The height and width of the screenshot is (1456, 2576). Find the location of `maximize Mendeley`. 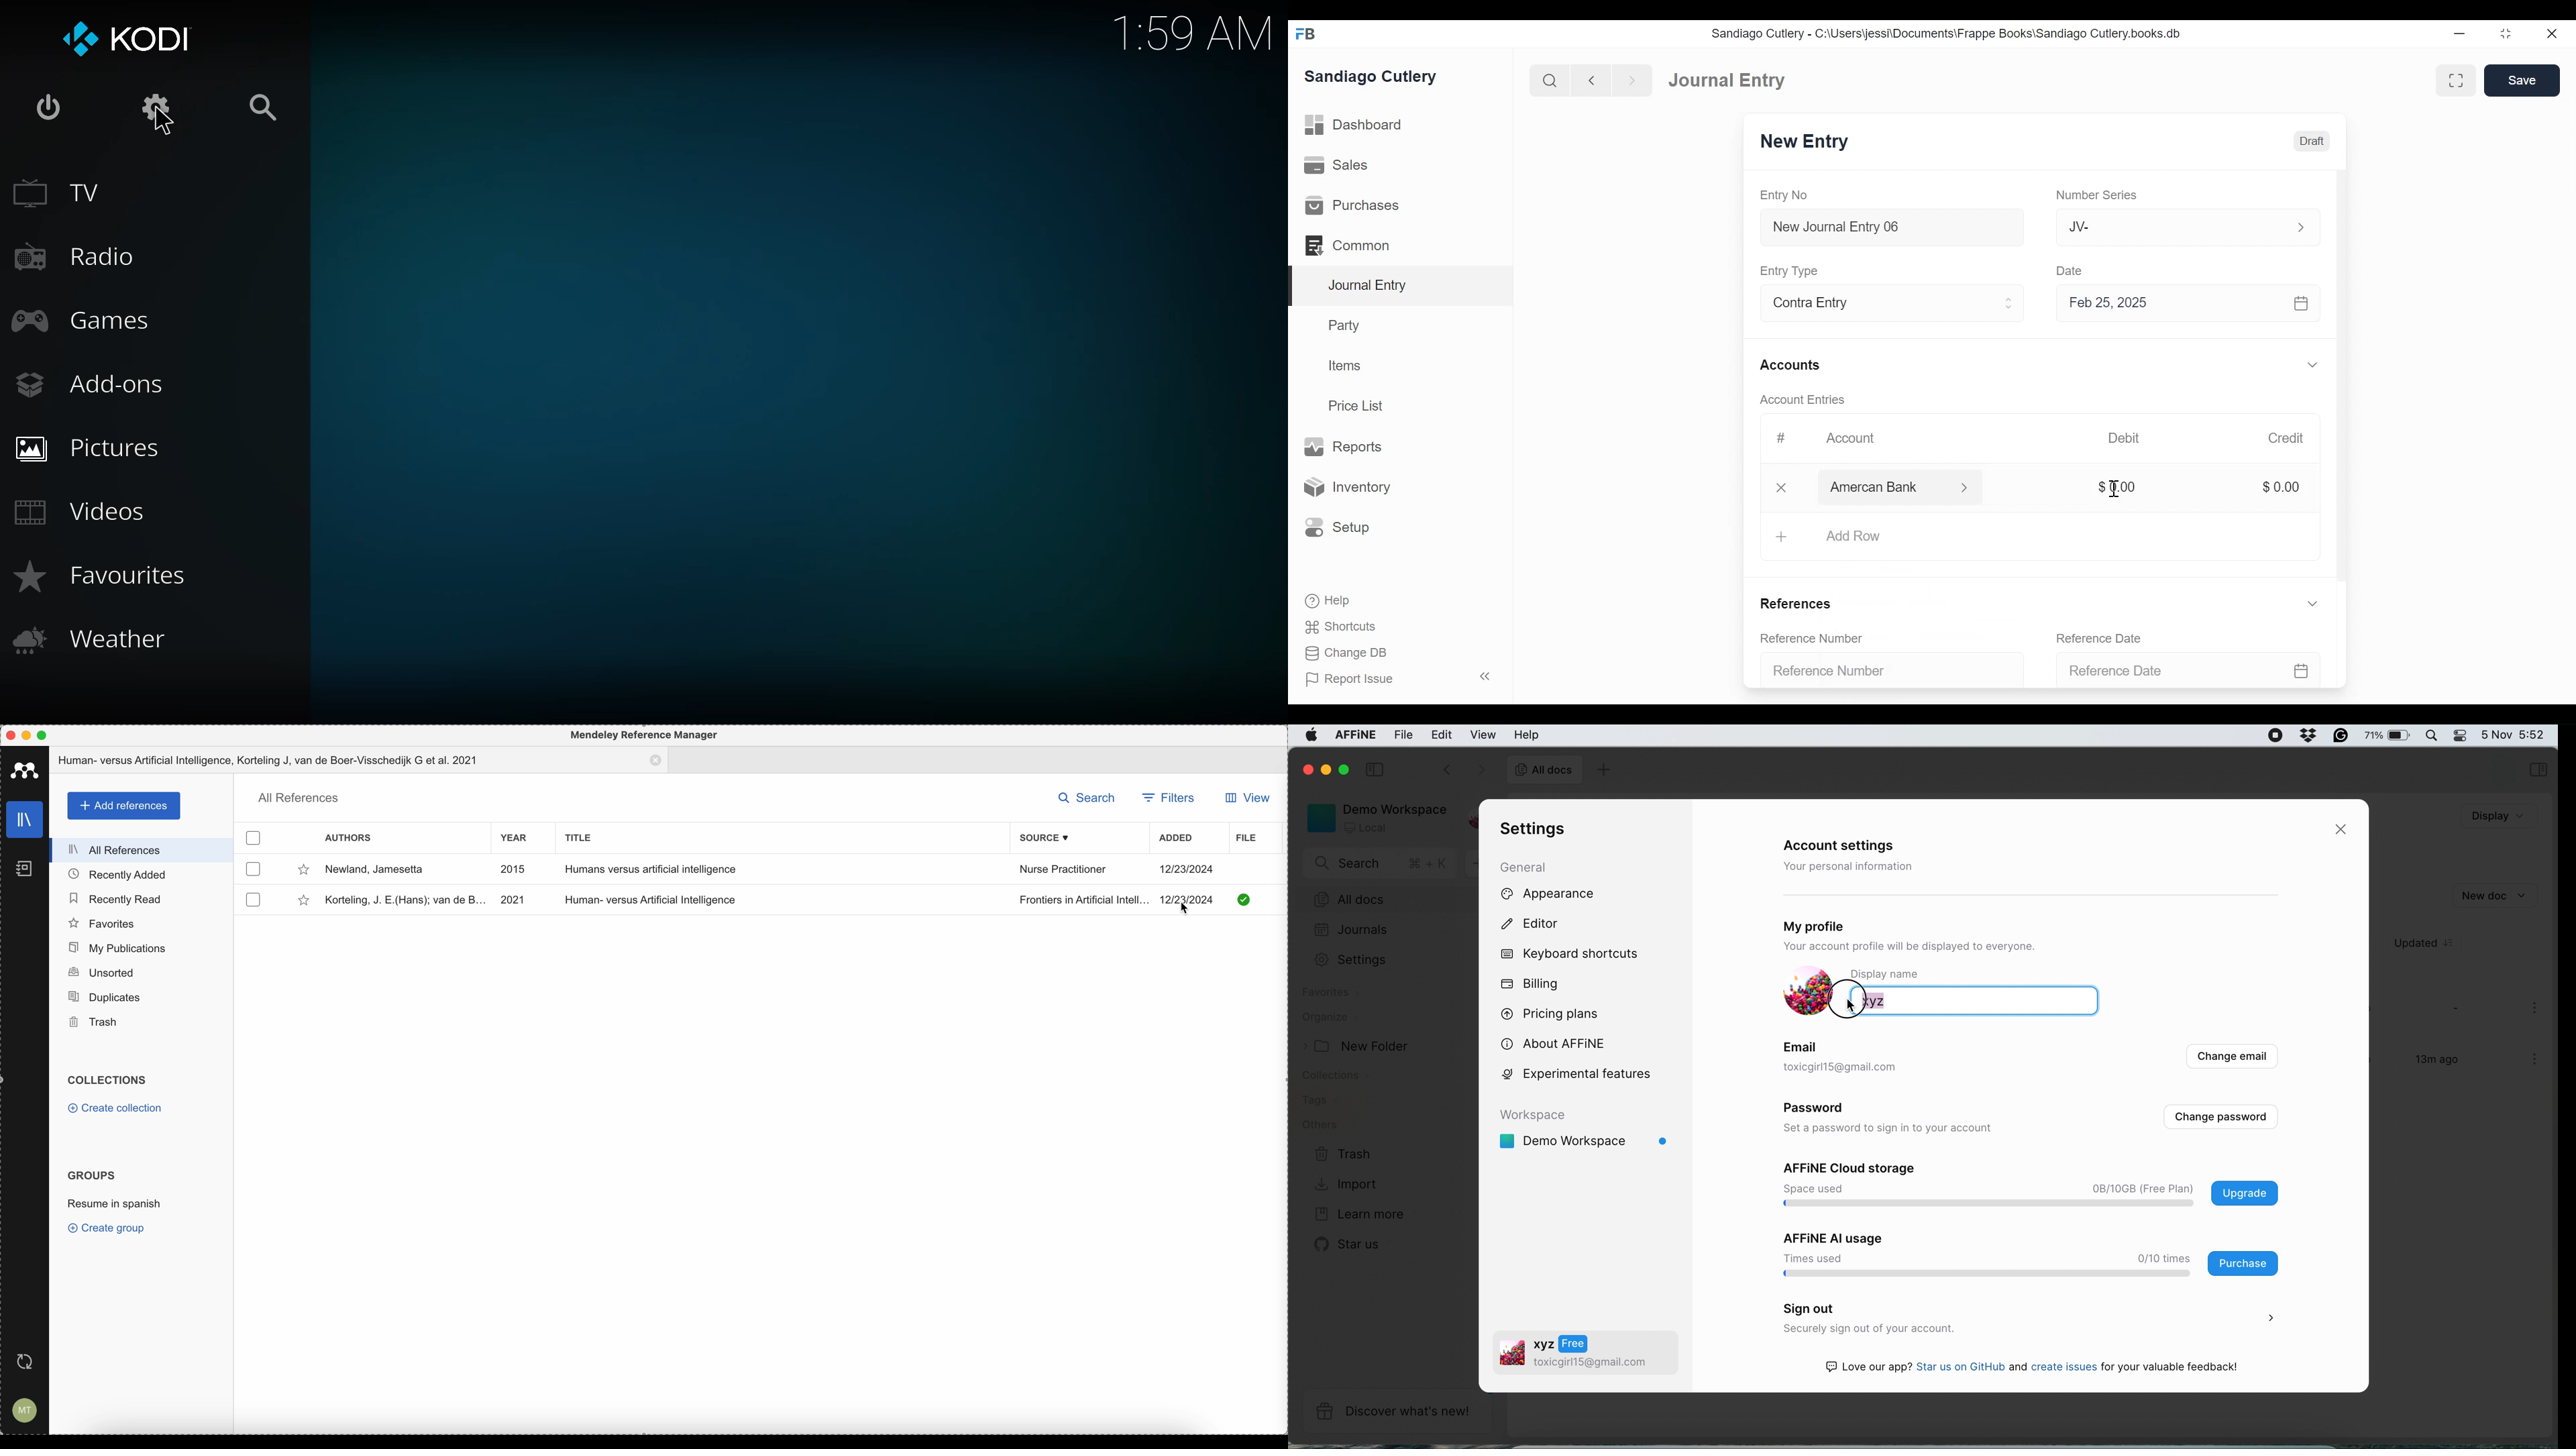

maximize Mendeley is located at coordinates (51, 736).